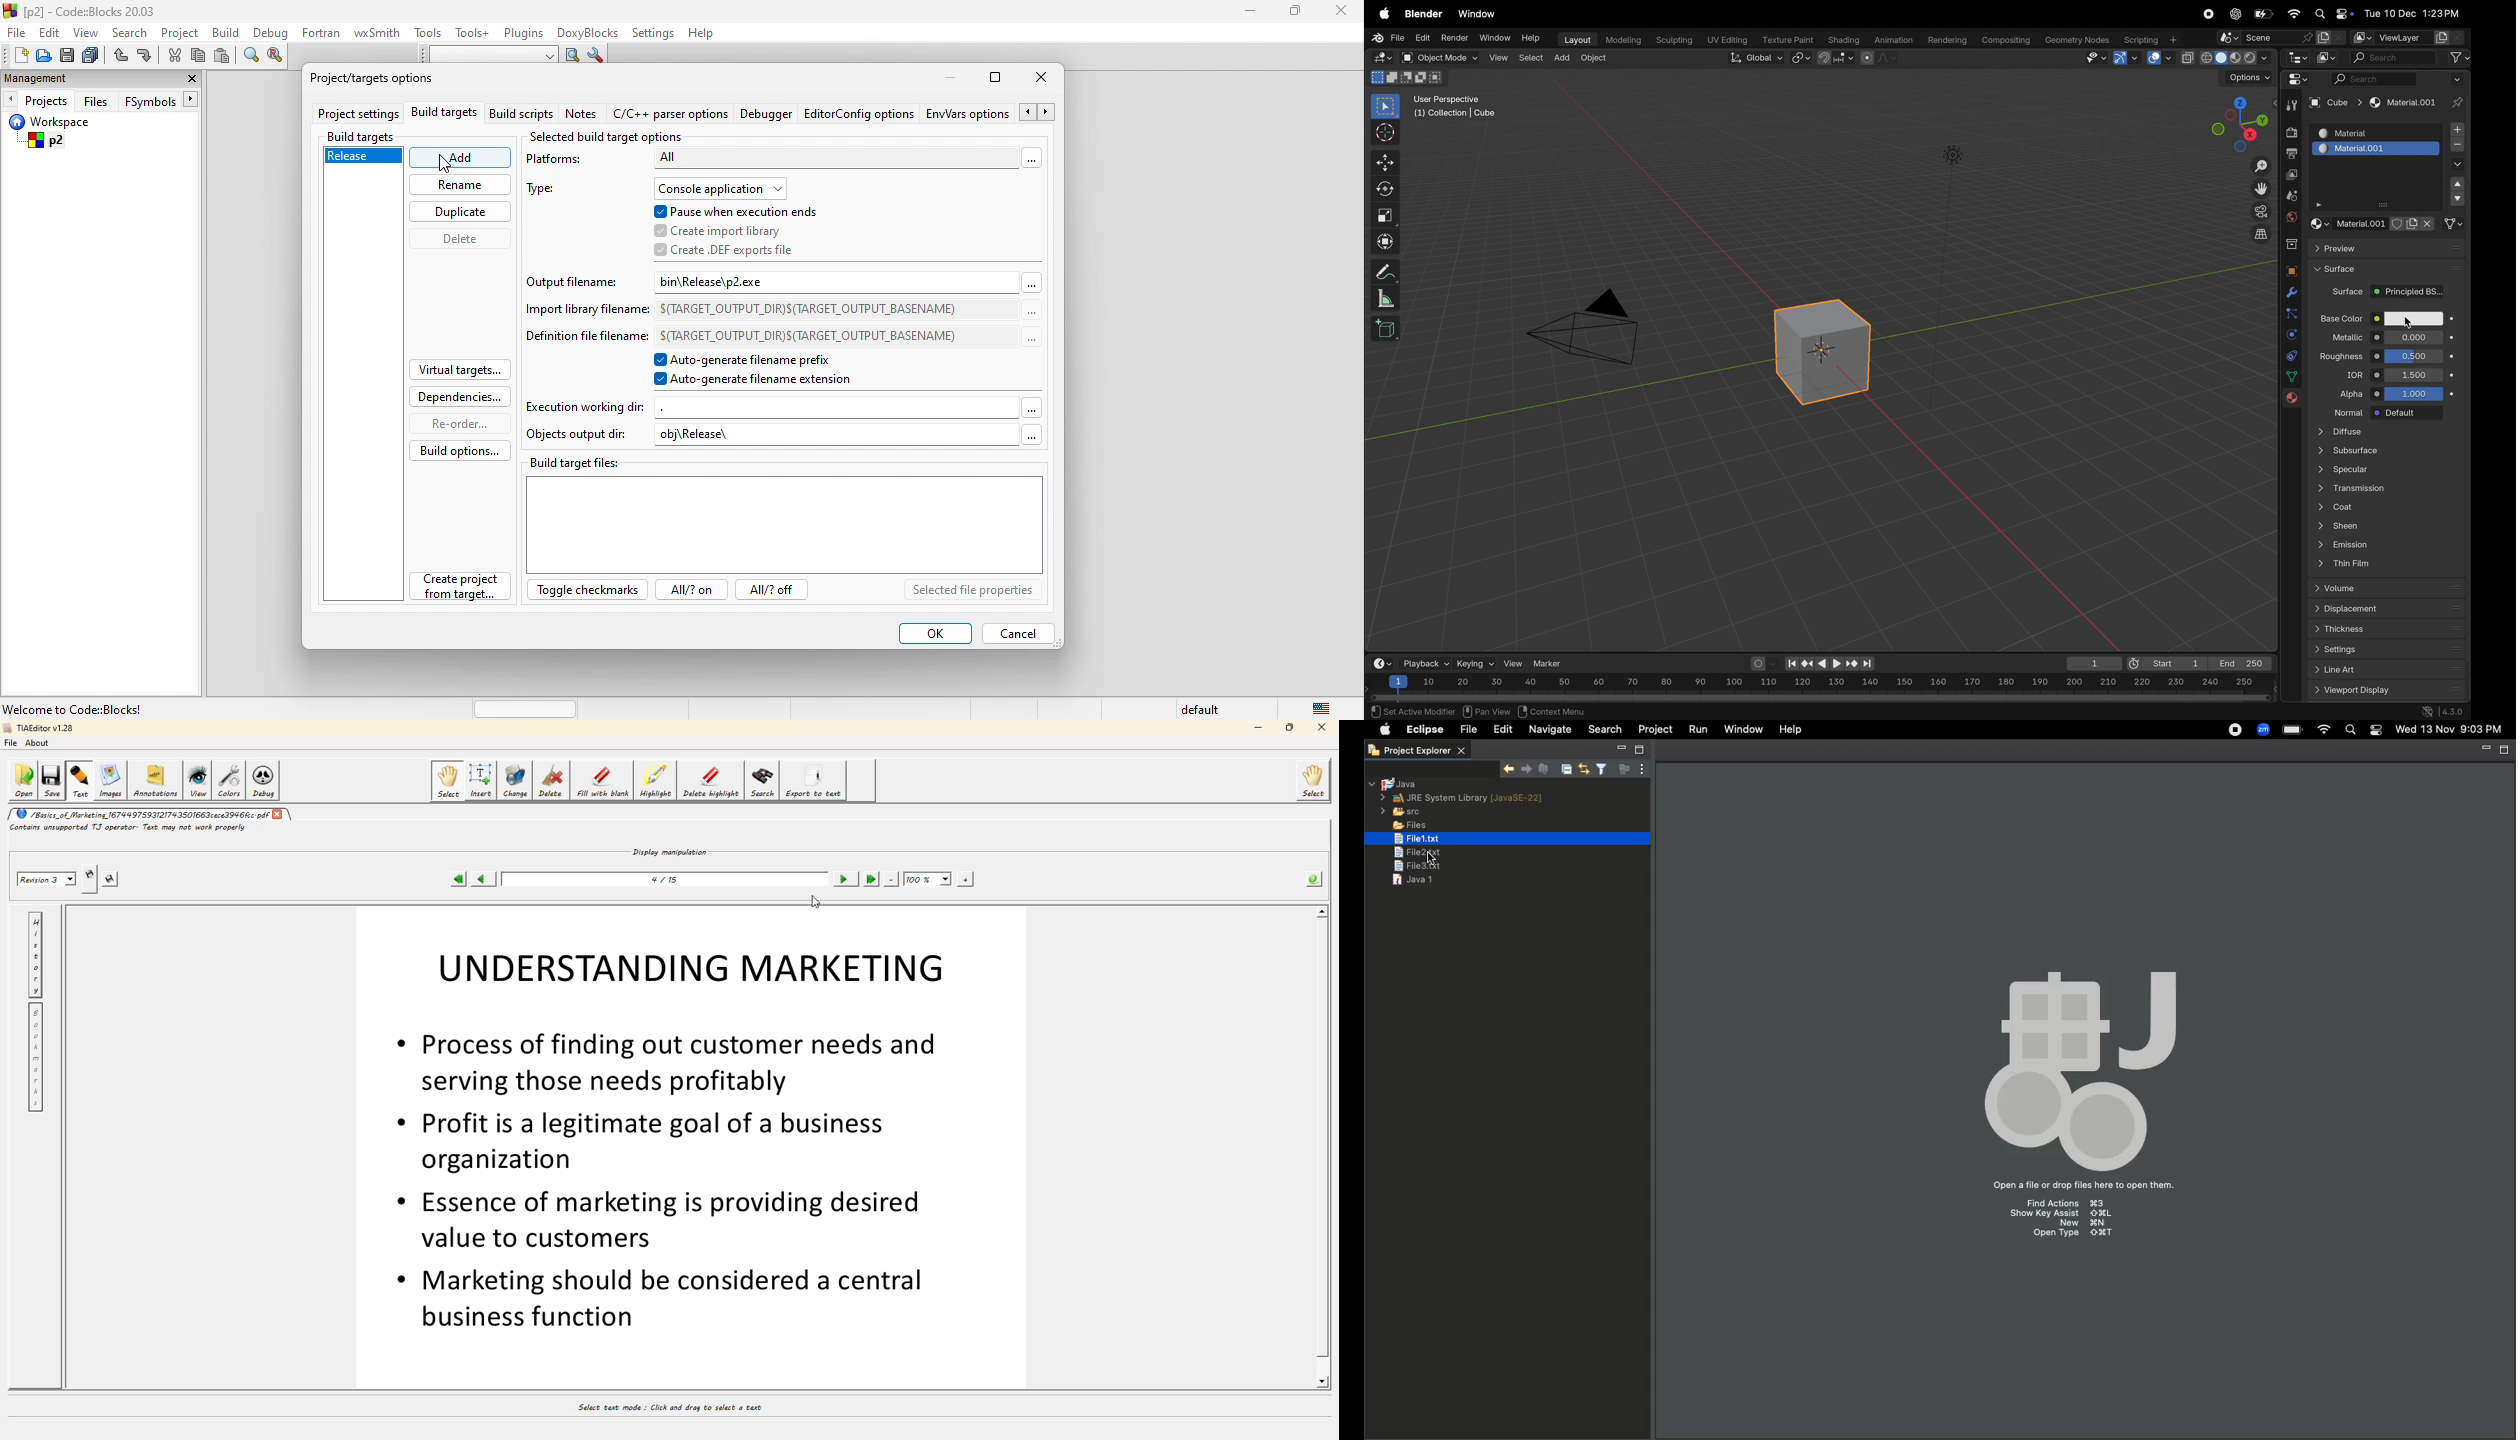  What do you see at coordinates (992, 112) in the screenshot?
I see `env\vars option` at bounding box center [992, 112].